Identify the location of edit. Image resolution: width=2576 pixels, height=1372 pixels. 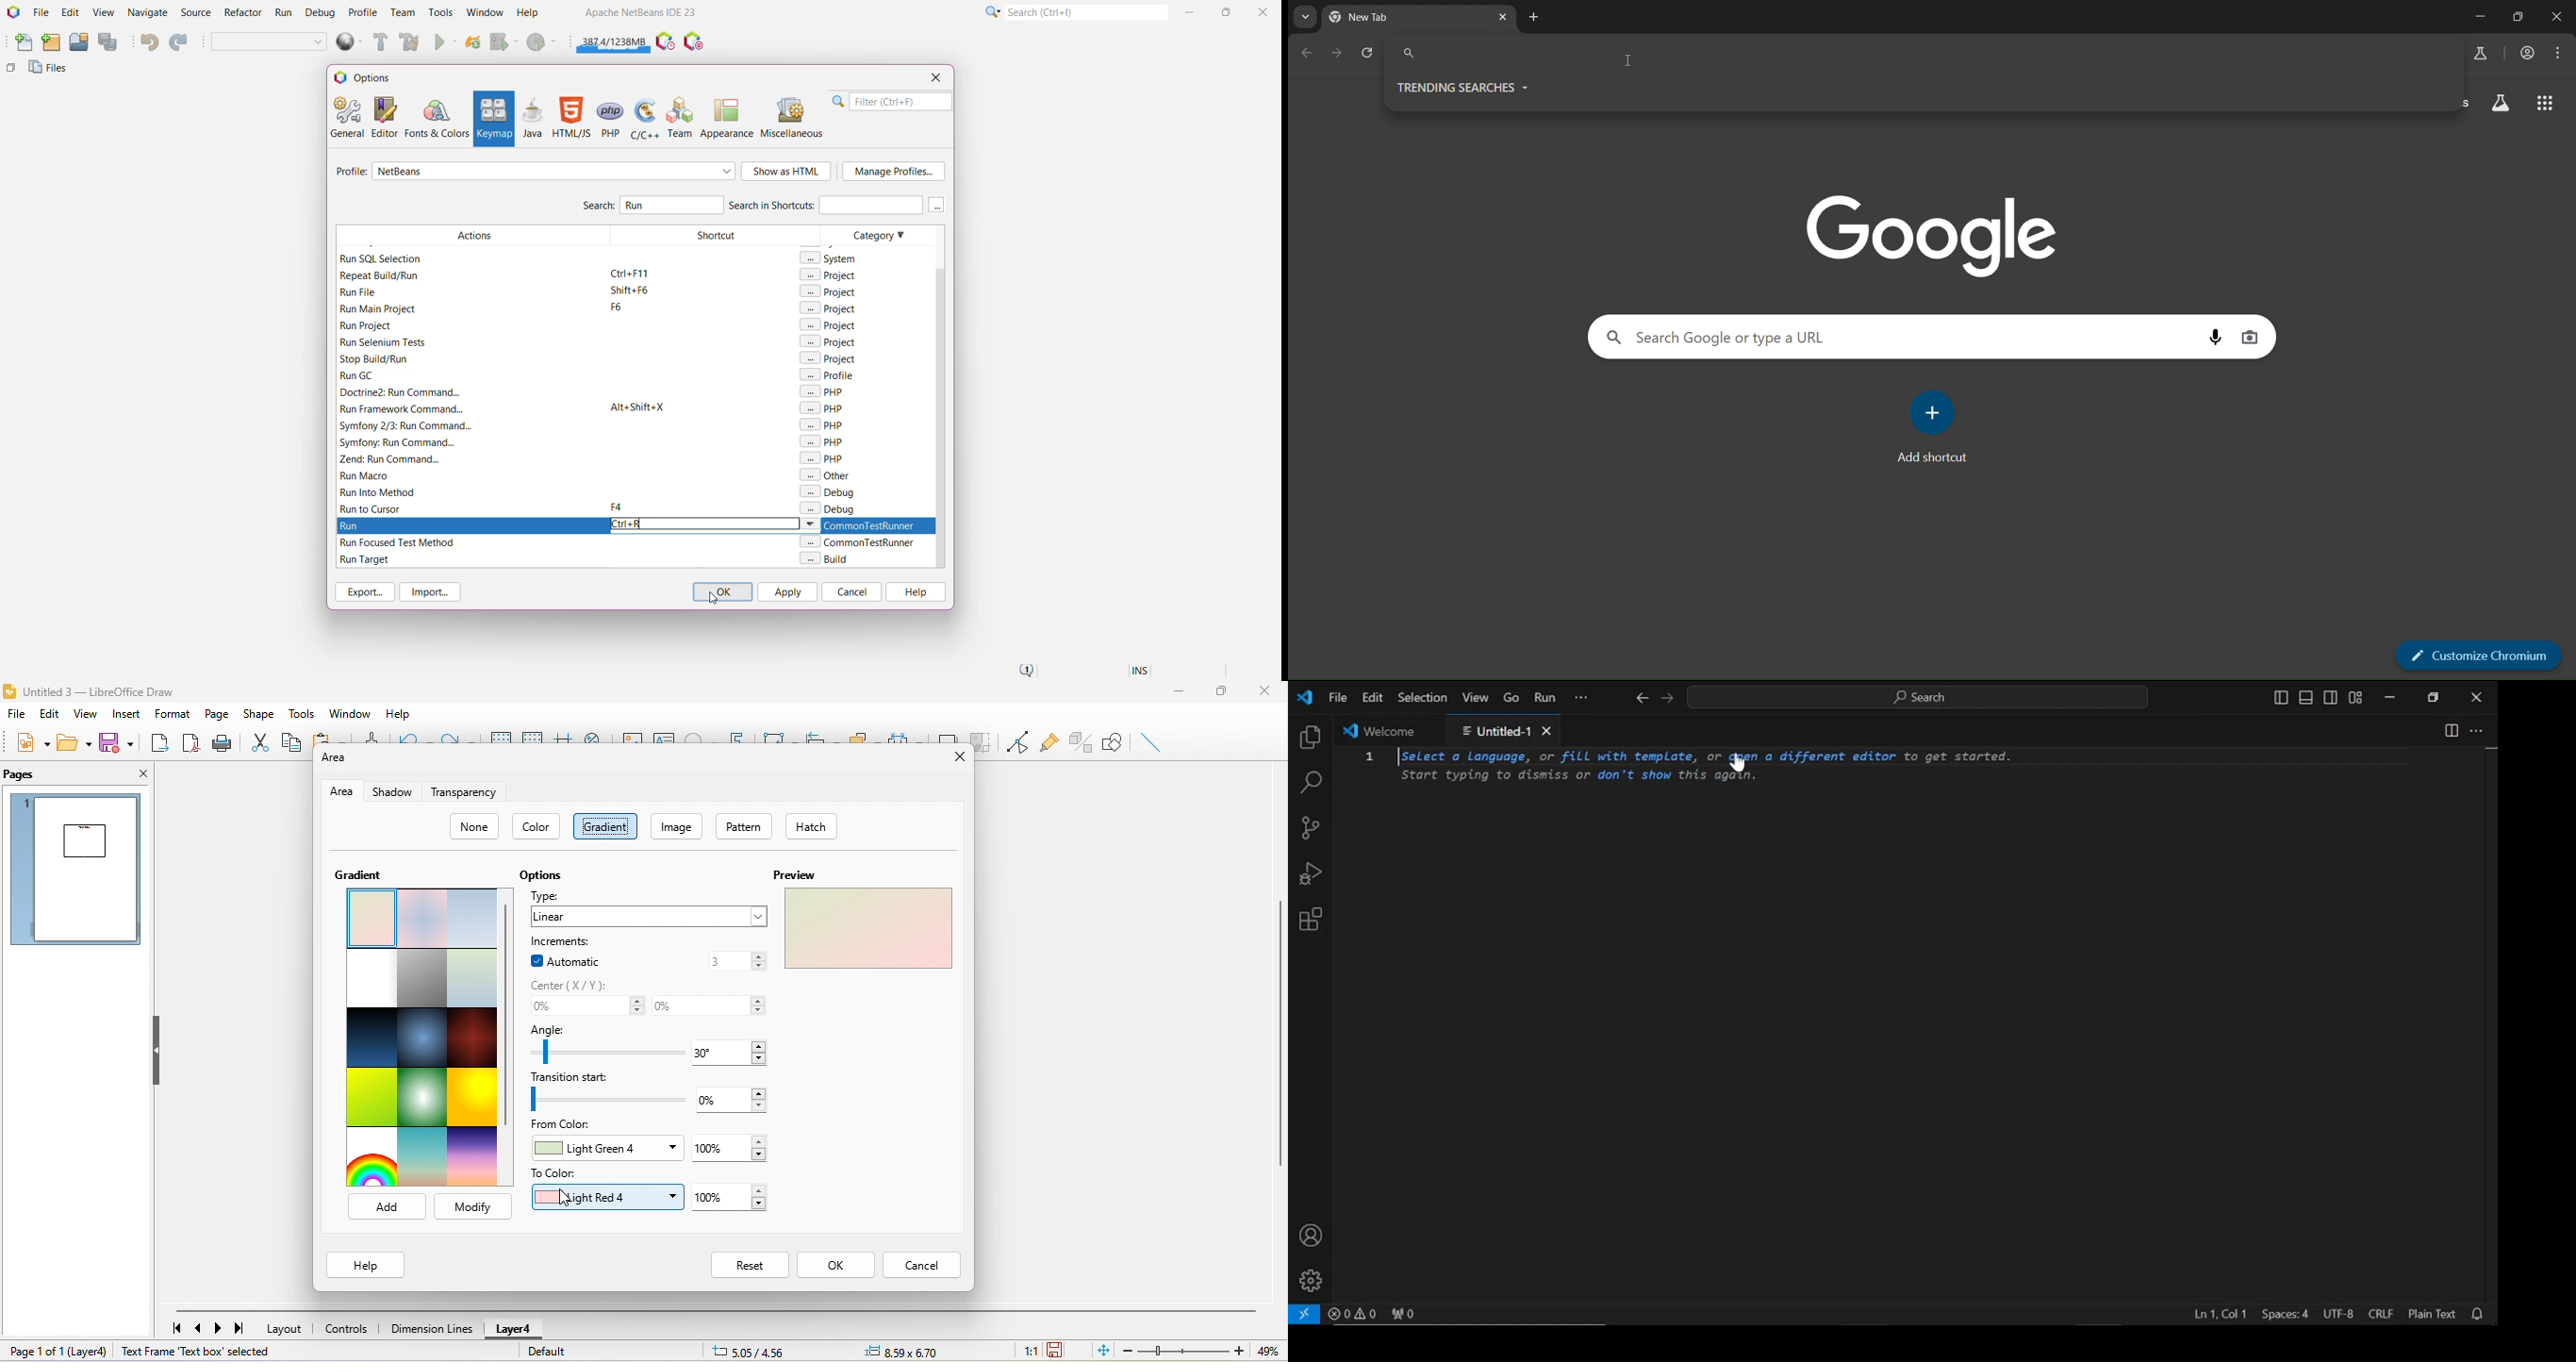
(1371, 697).